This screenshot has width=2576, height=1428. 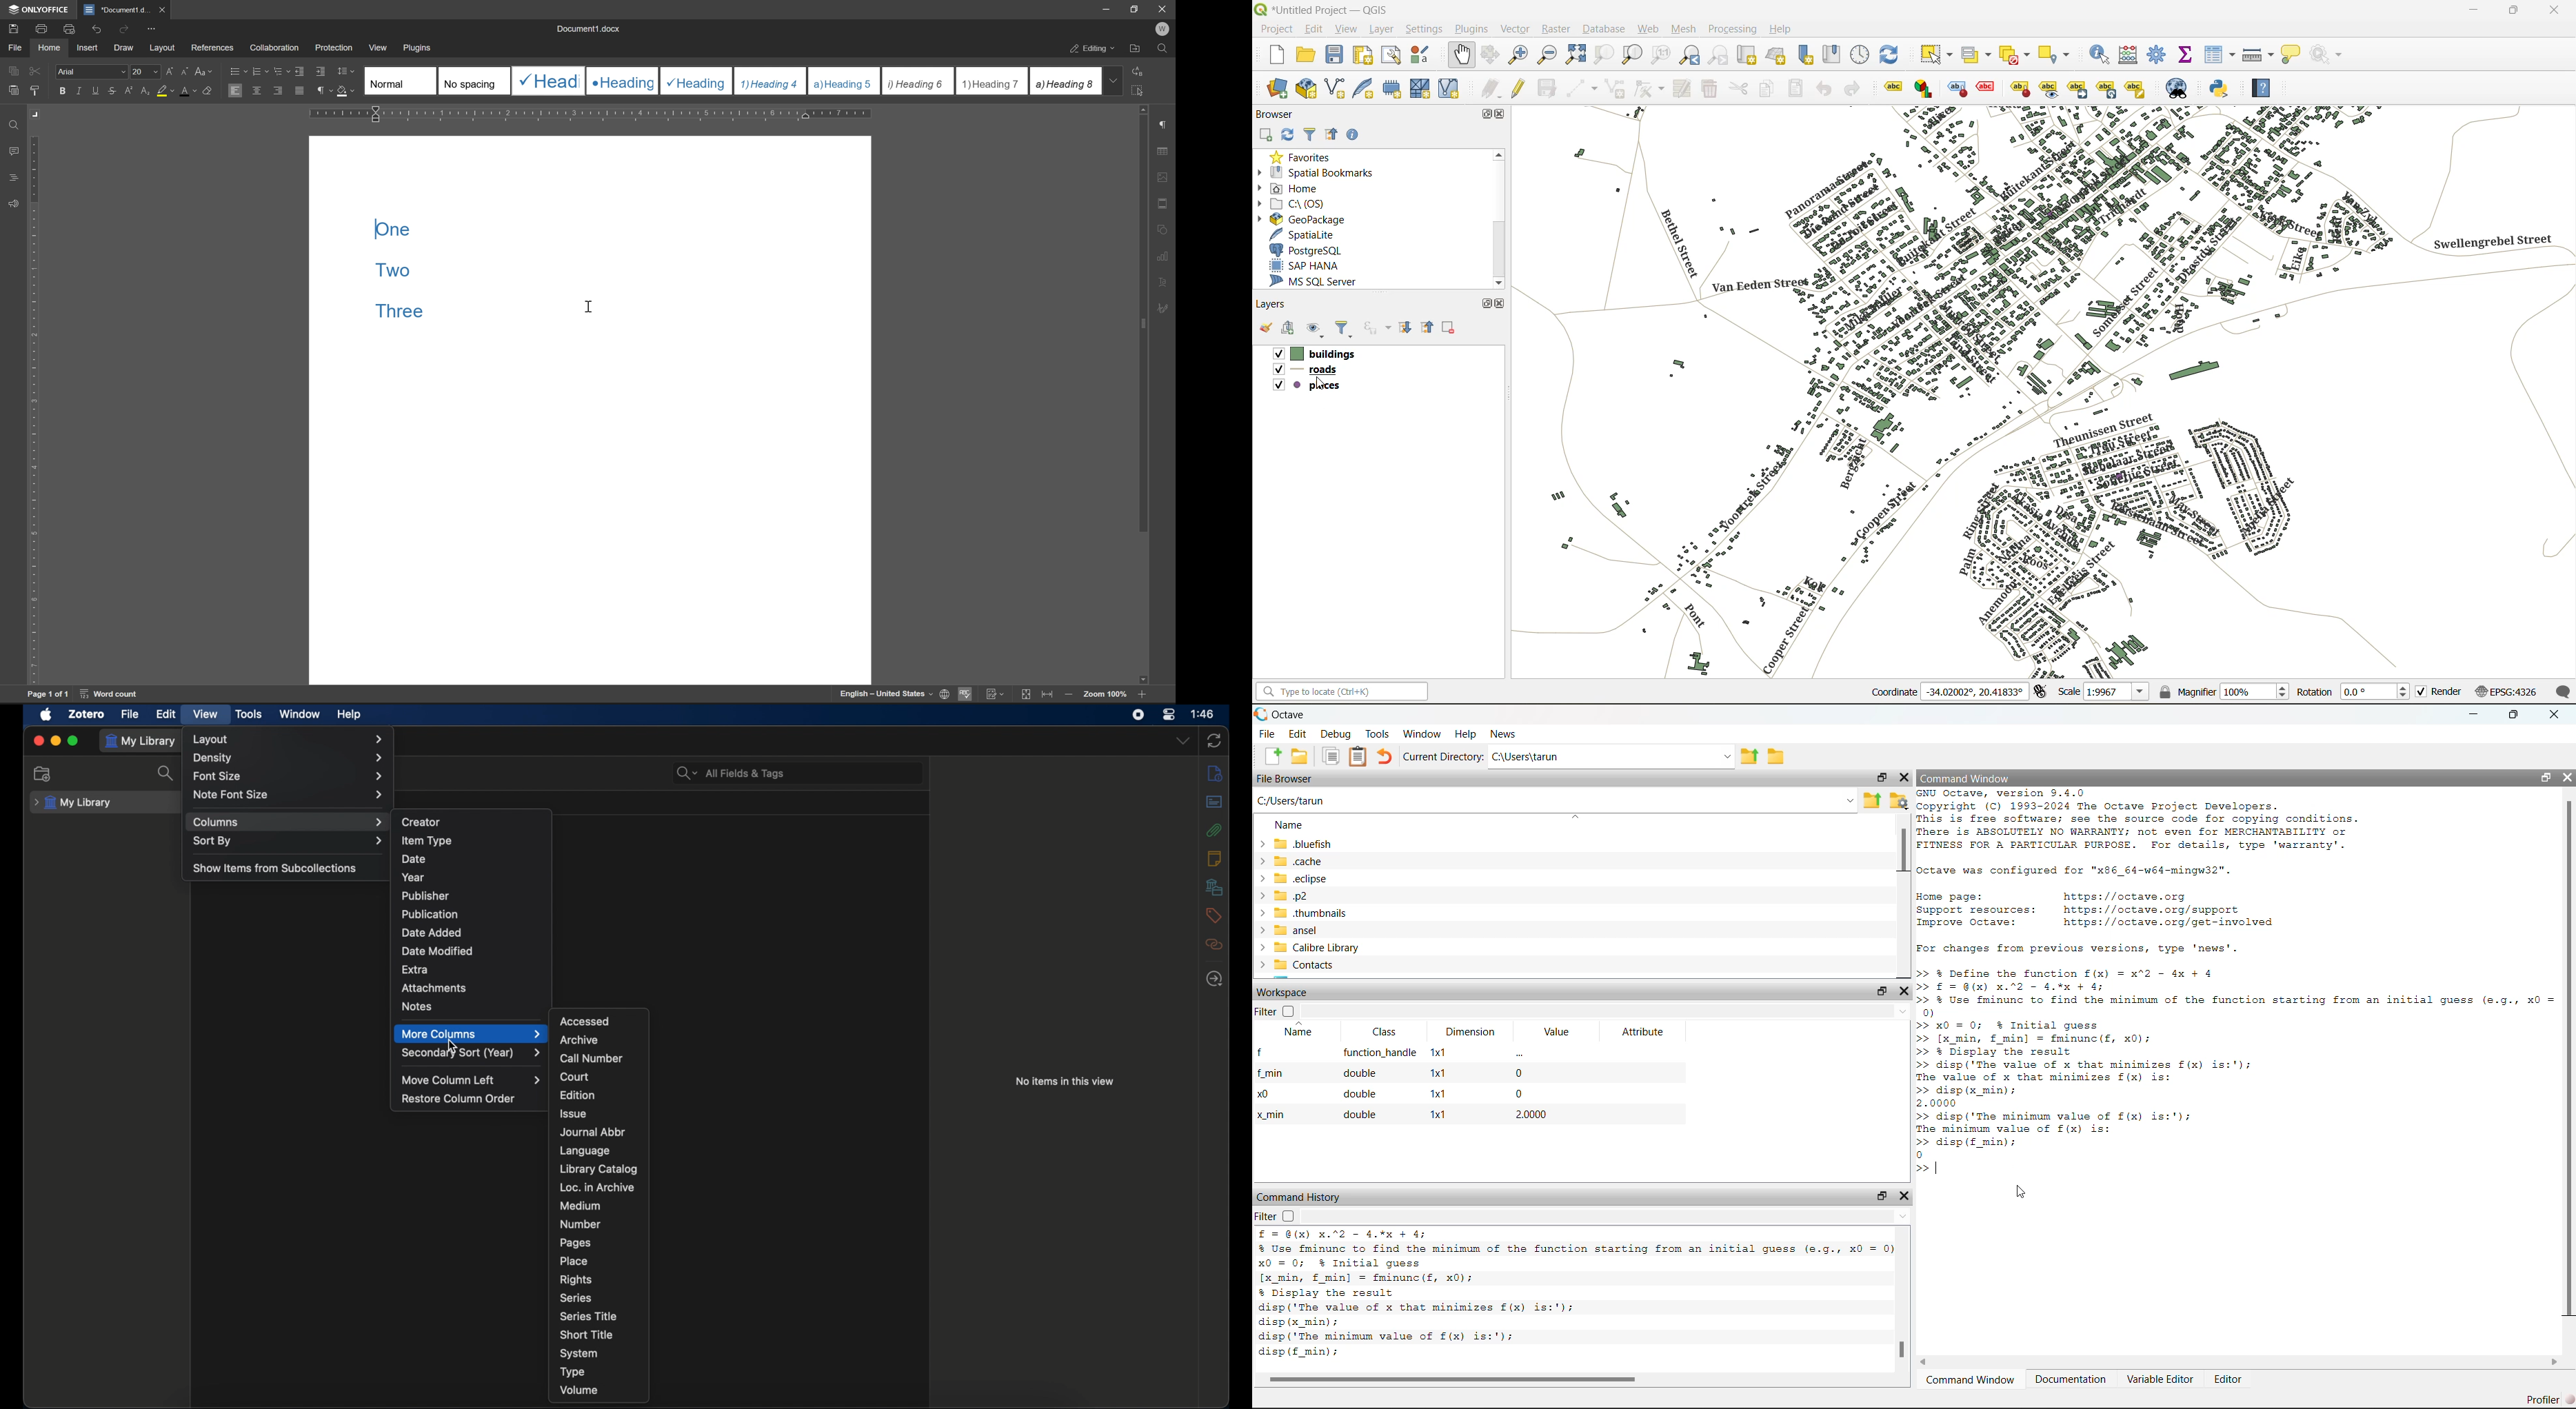 I want to click on measure line, so click(x=2258, y=55).